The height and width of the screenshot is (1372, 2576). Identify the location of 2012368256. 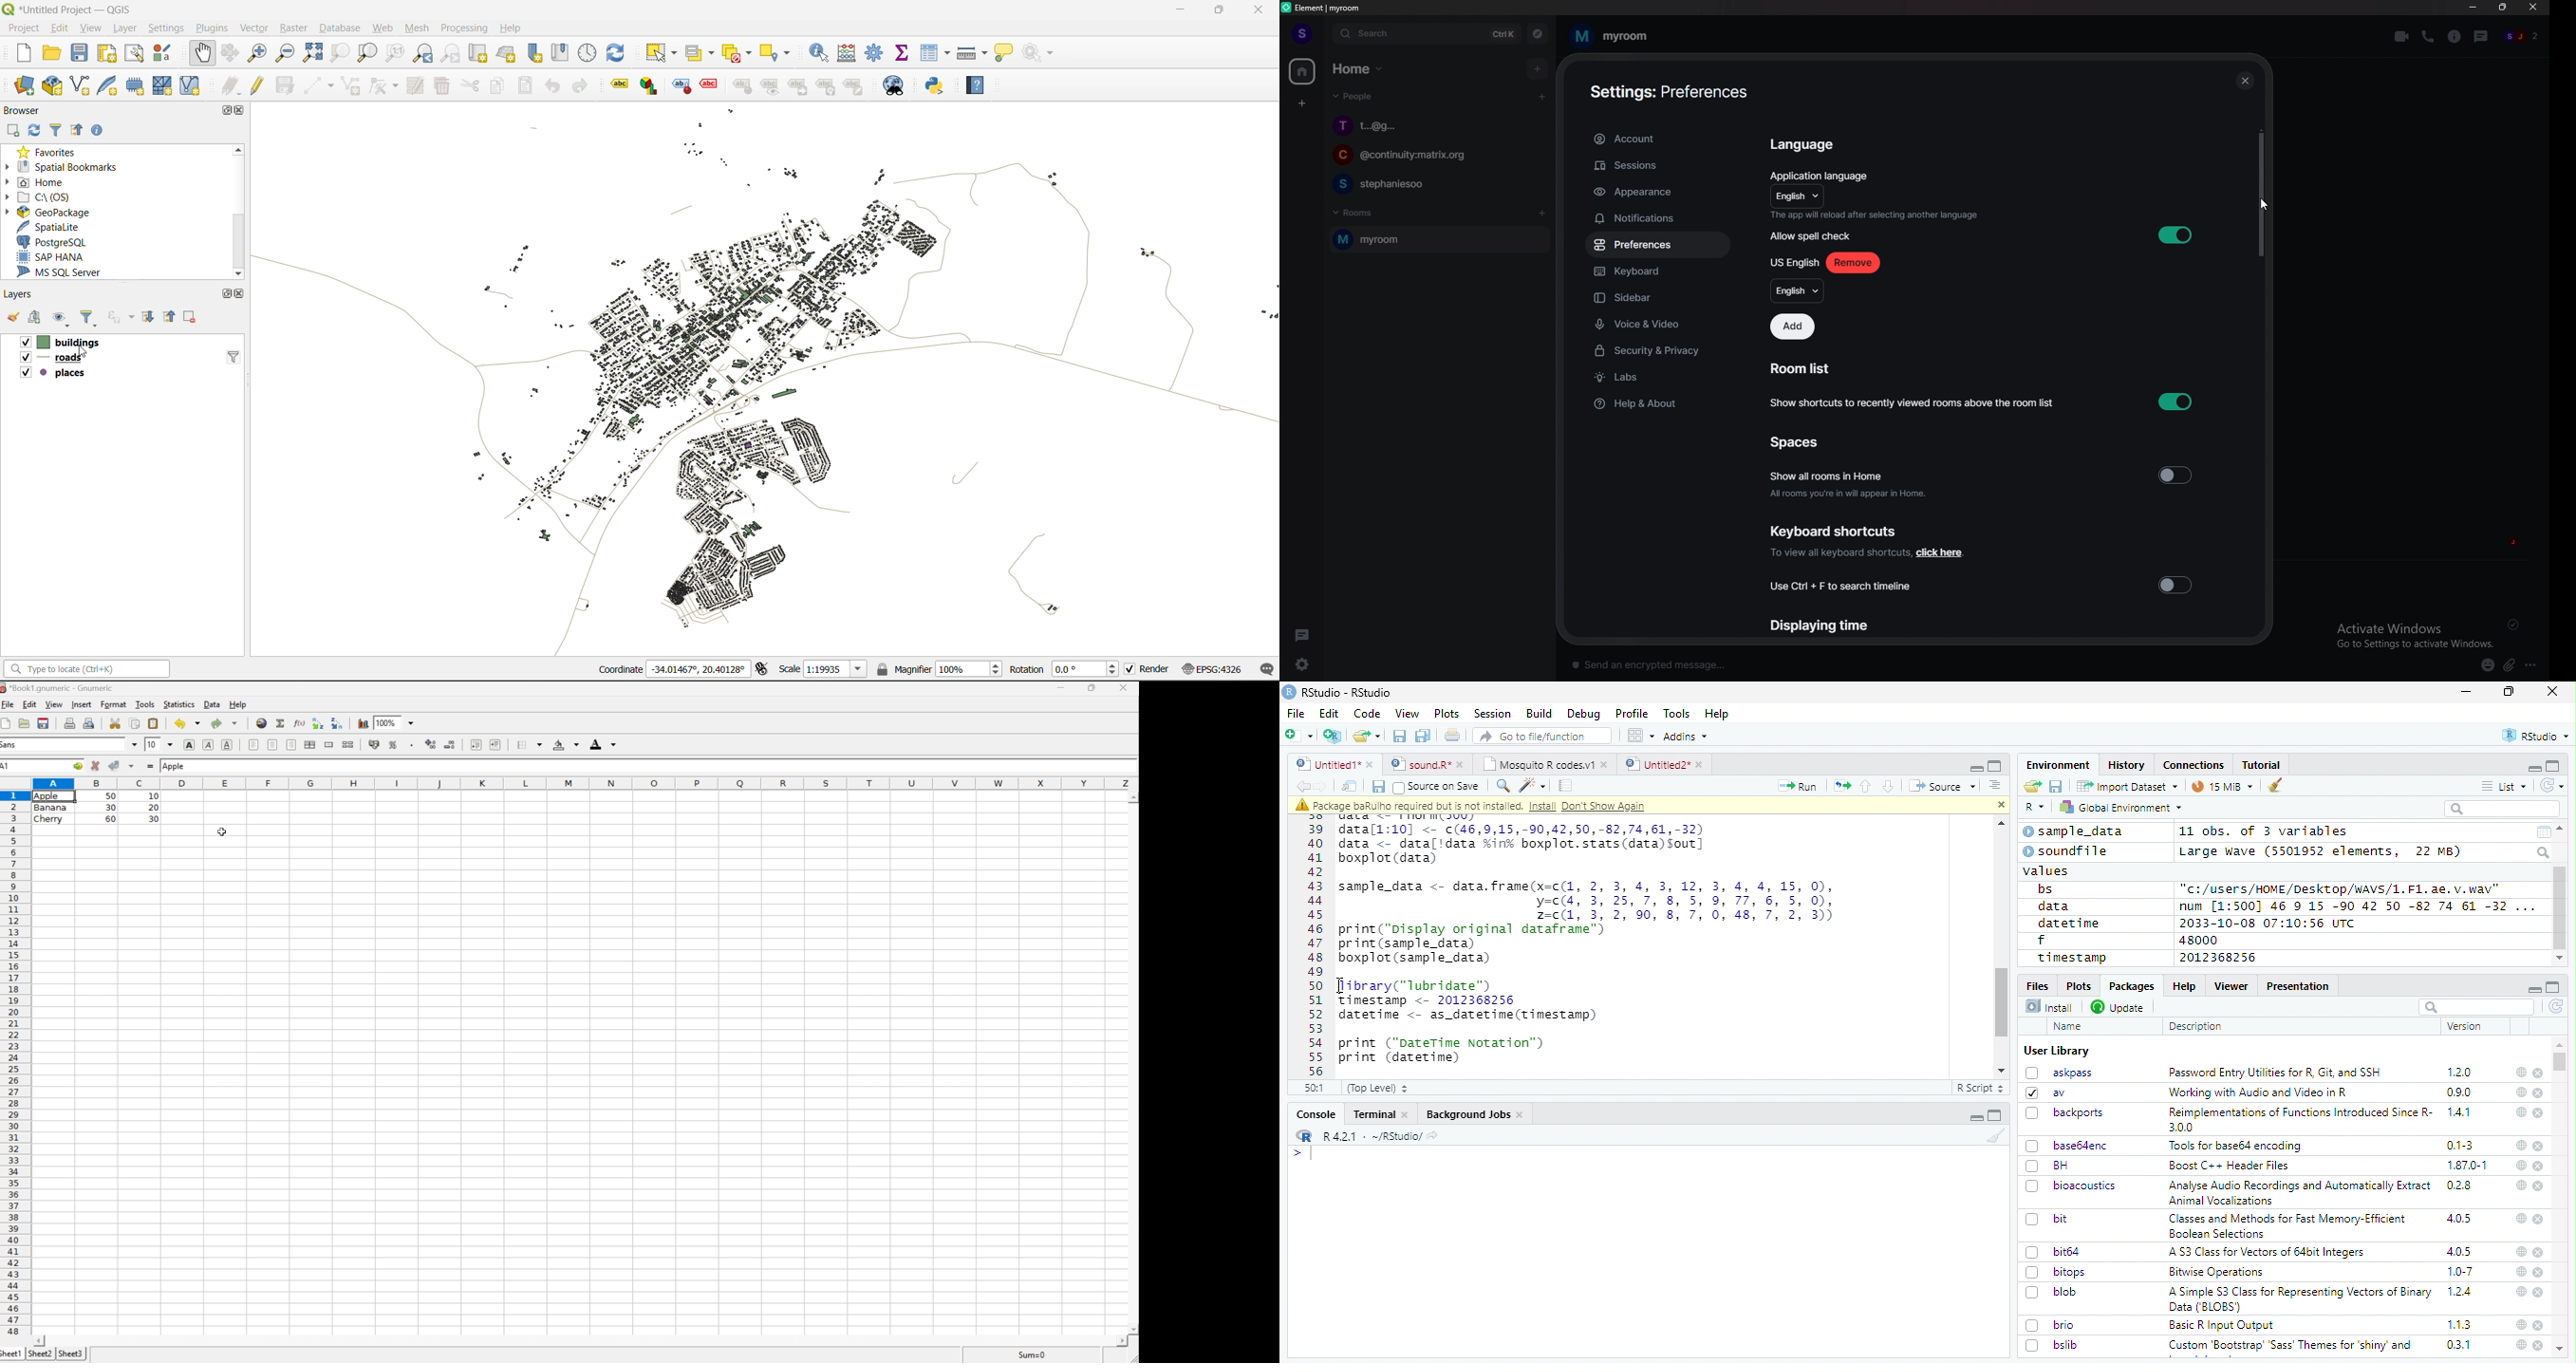
(2221, 958).